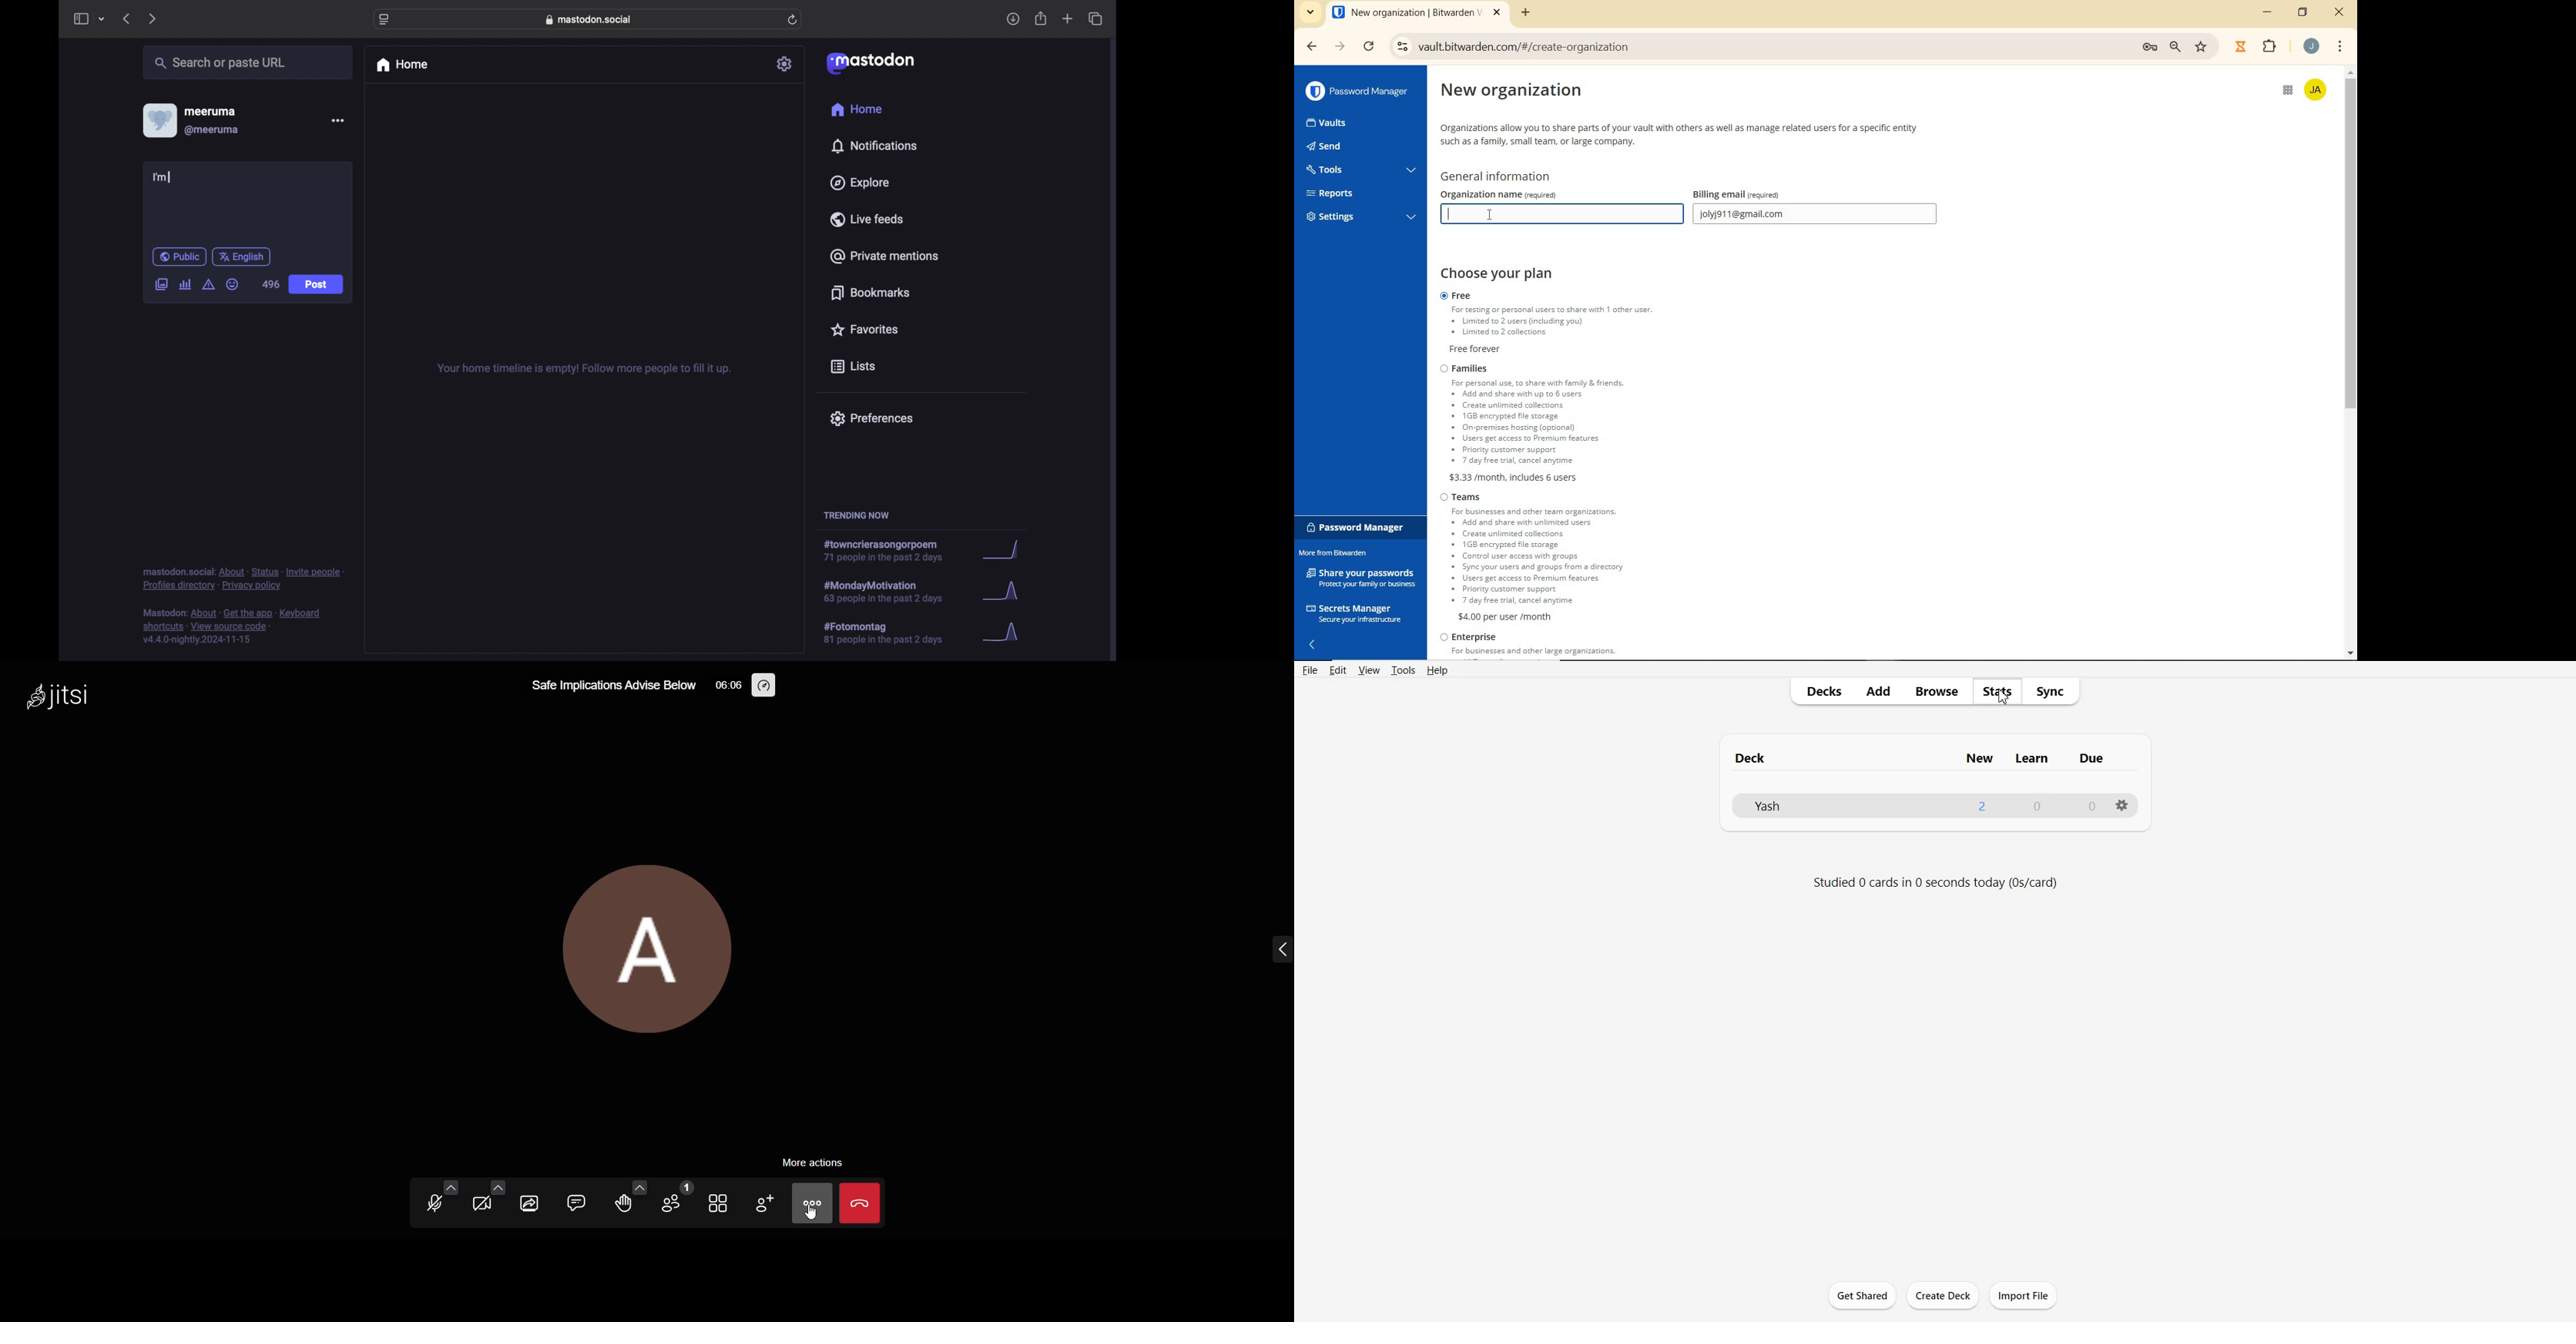  Describe the element at coordinates (793, 20) in the screenshot. I see `refresh` at that location.